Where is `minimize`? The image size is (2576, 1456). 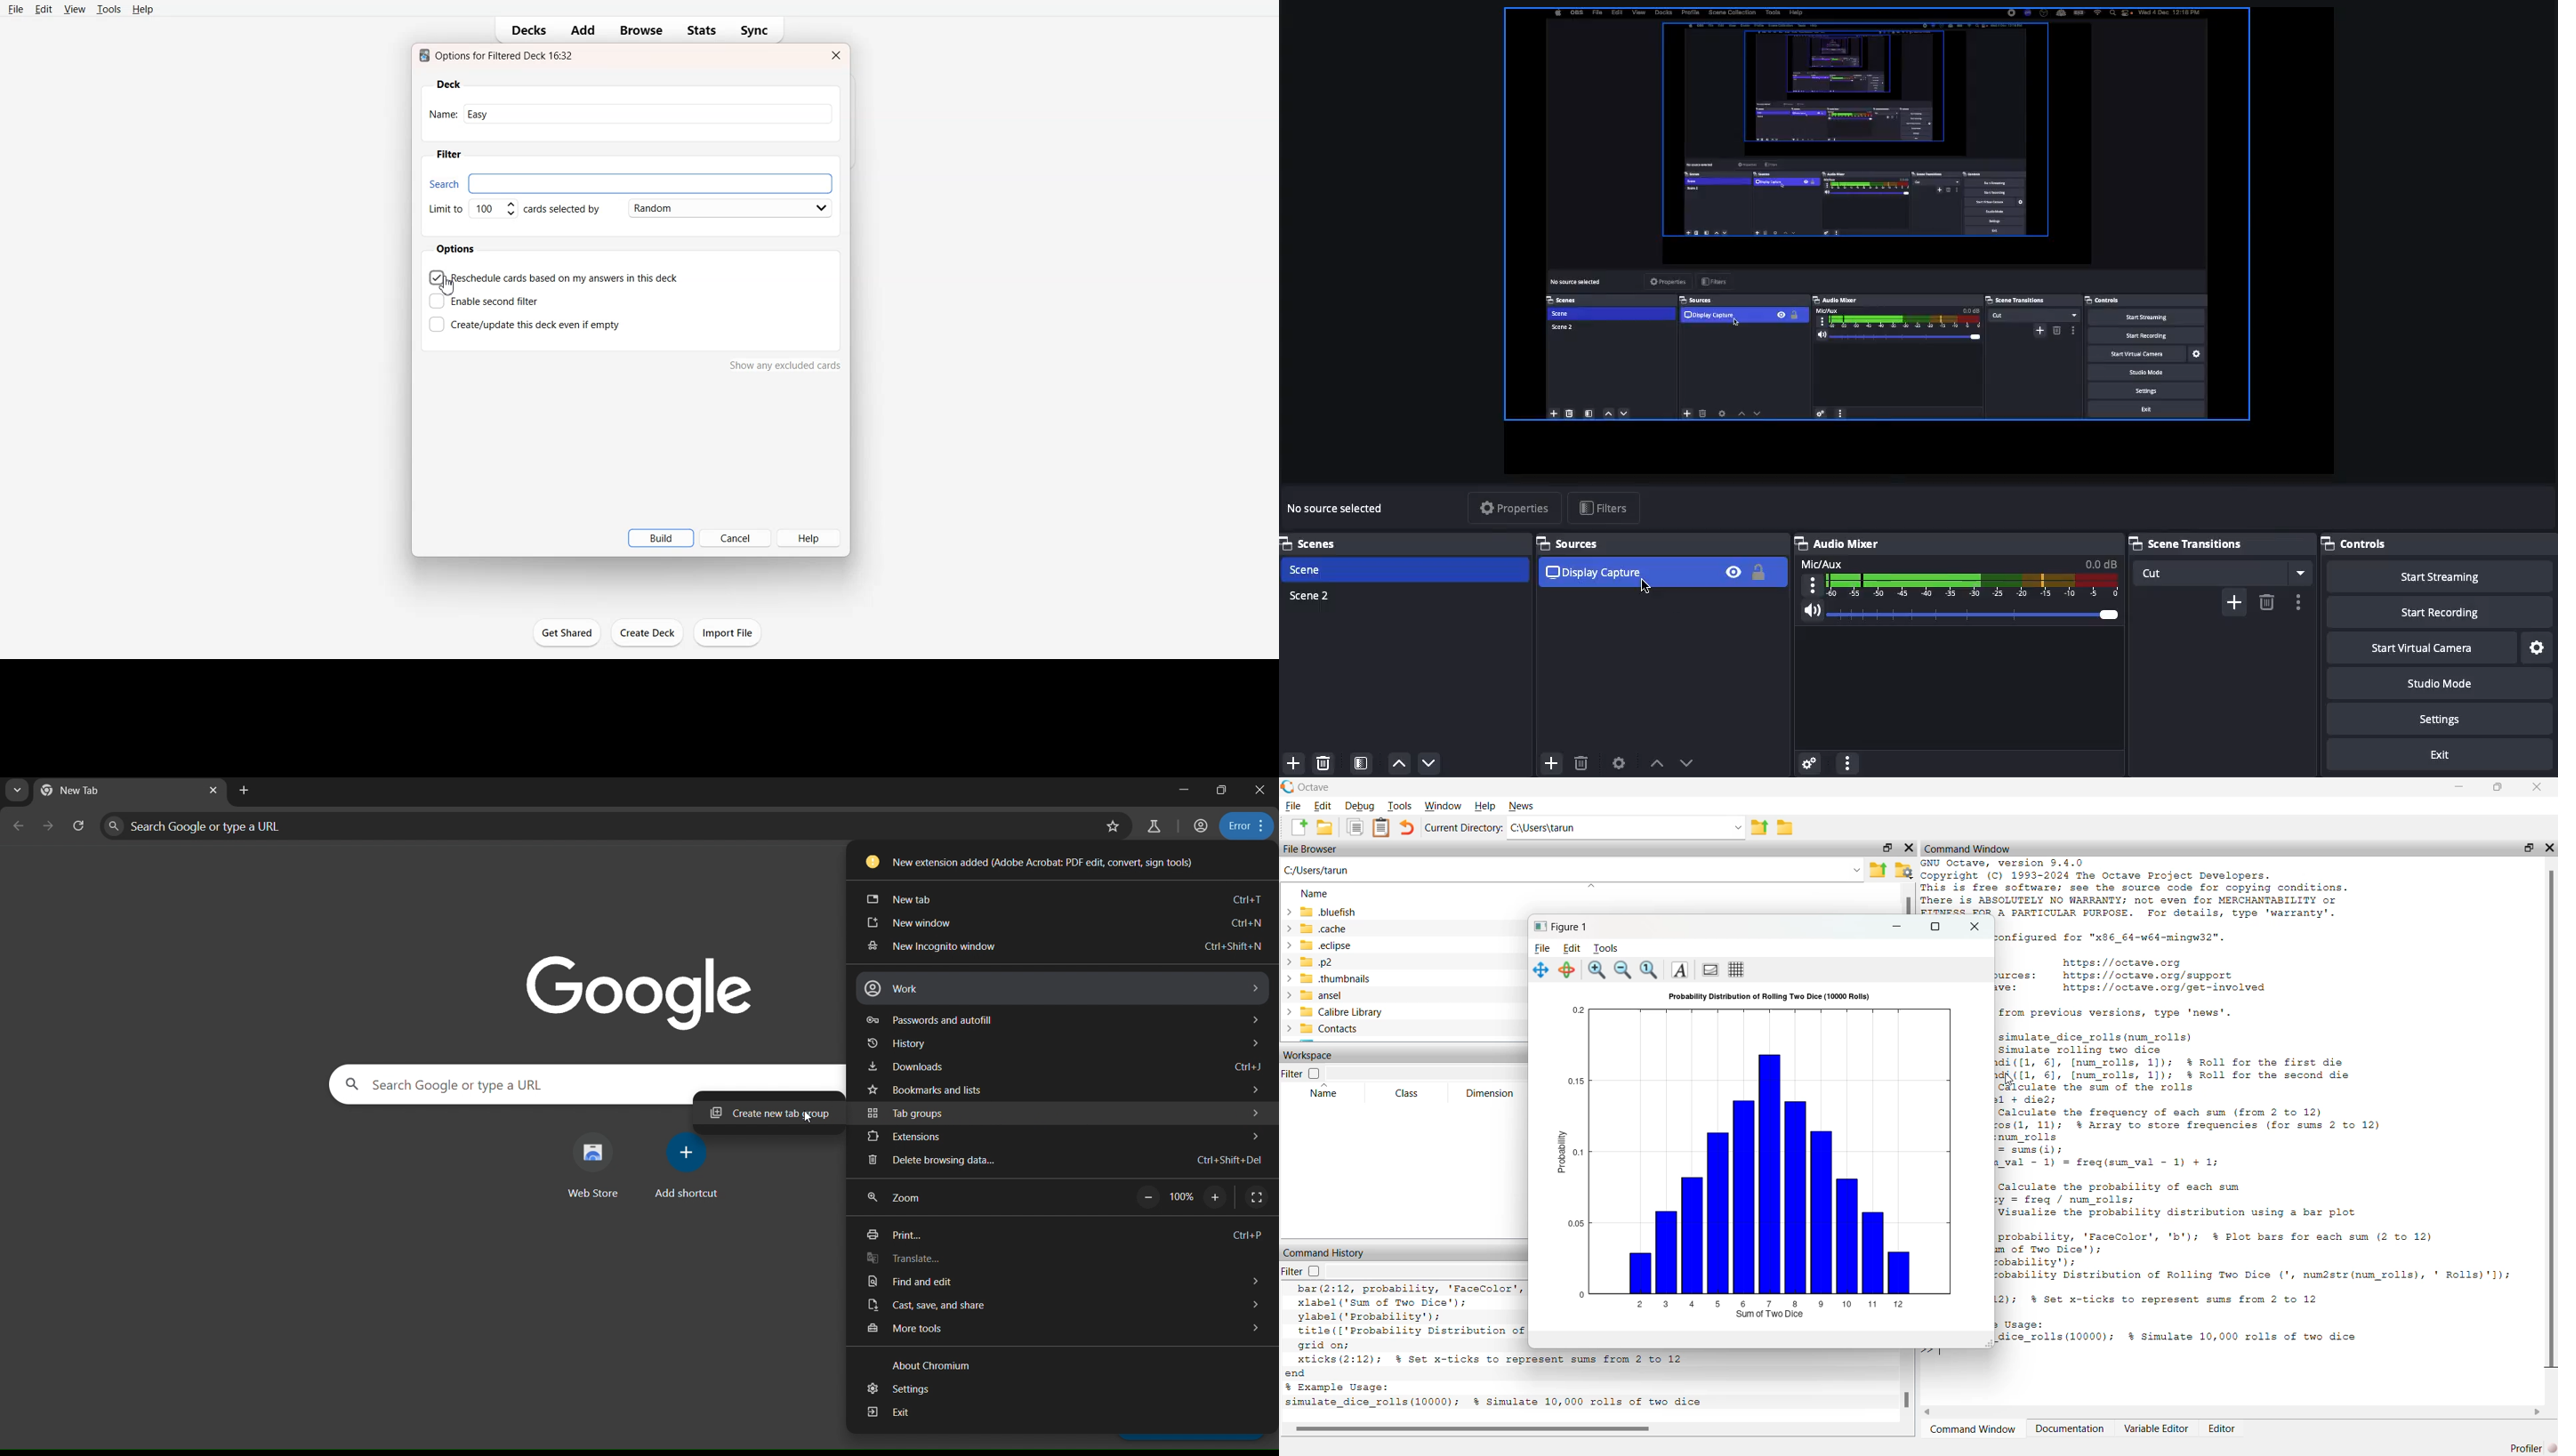
minimize is located at coordinates (1184, 789).